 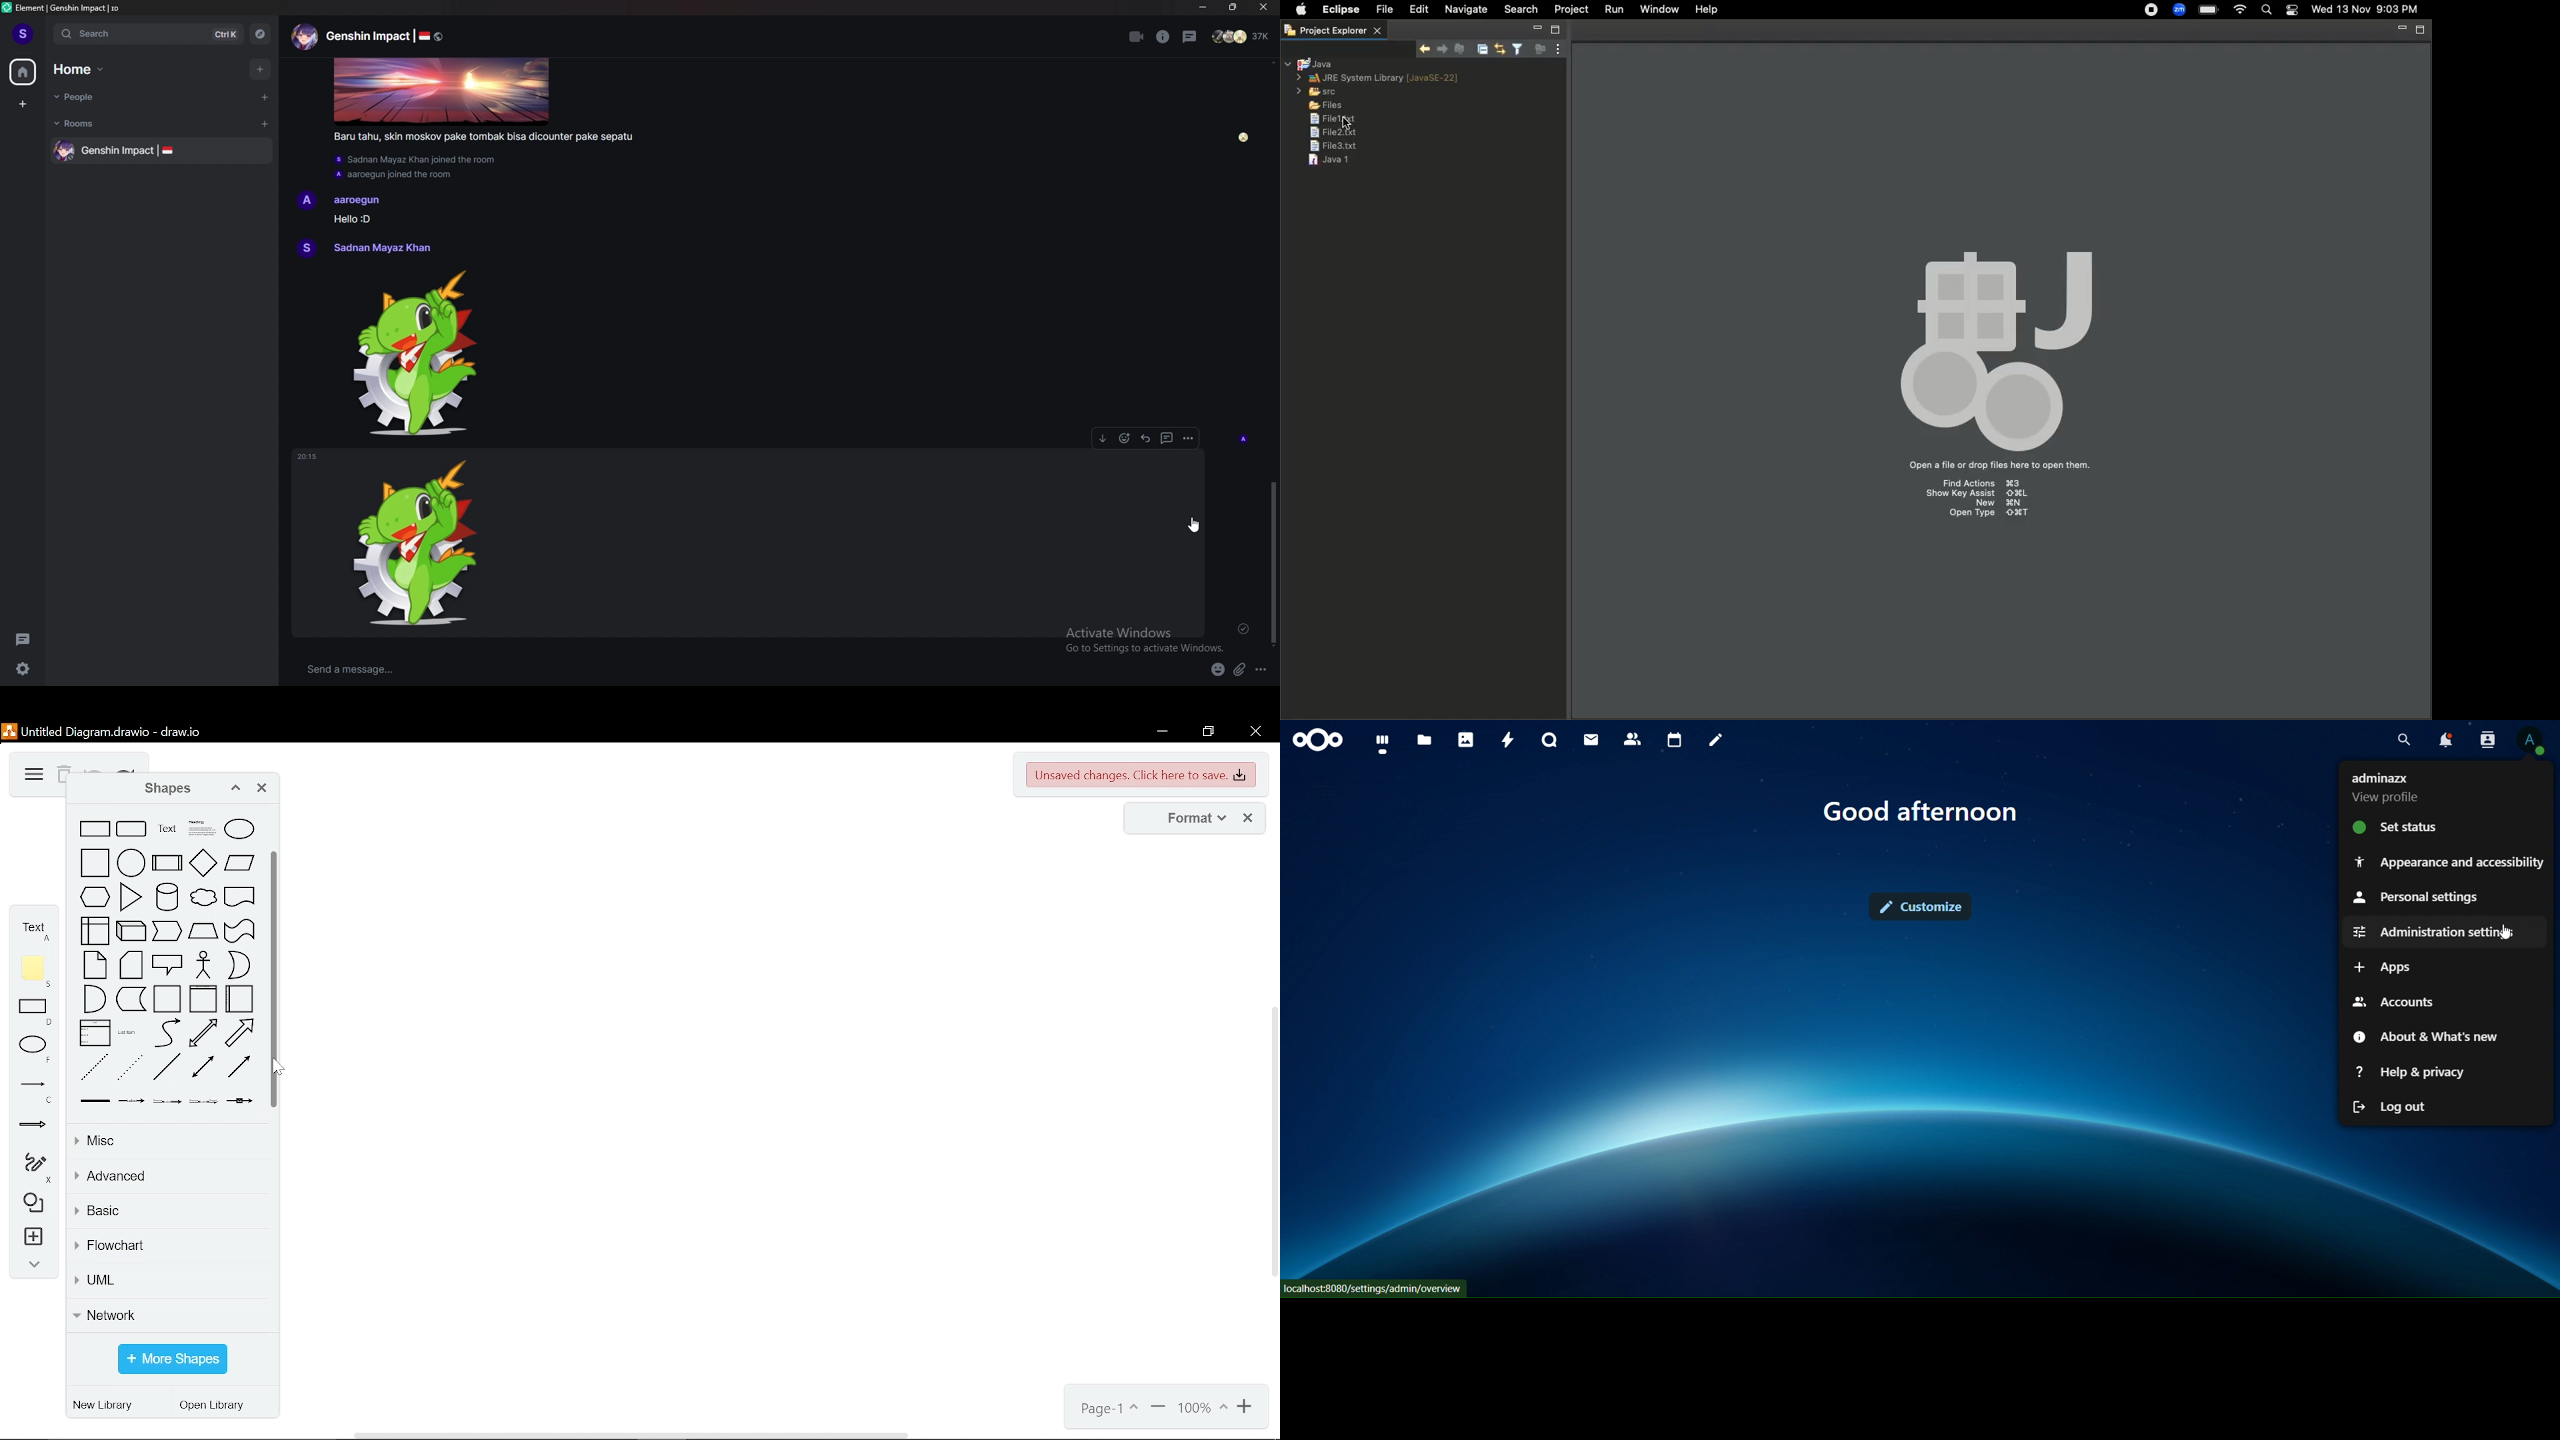 What do you see at coordinates (355, 219) in the screenshot?
I see `Hello :D` at bounding box center [355, 219].